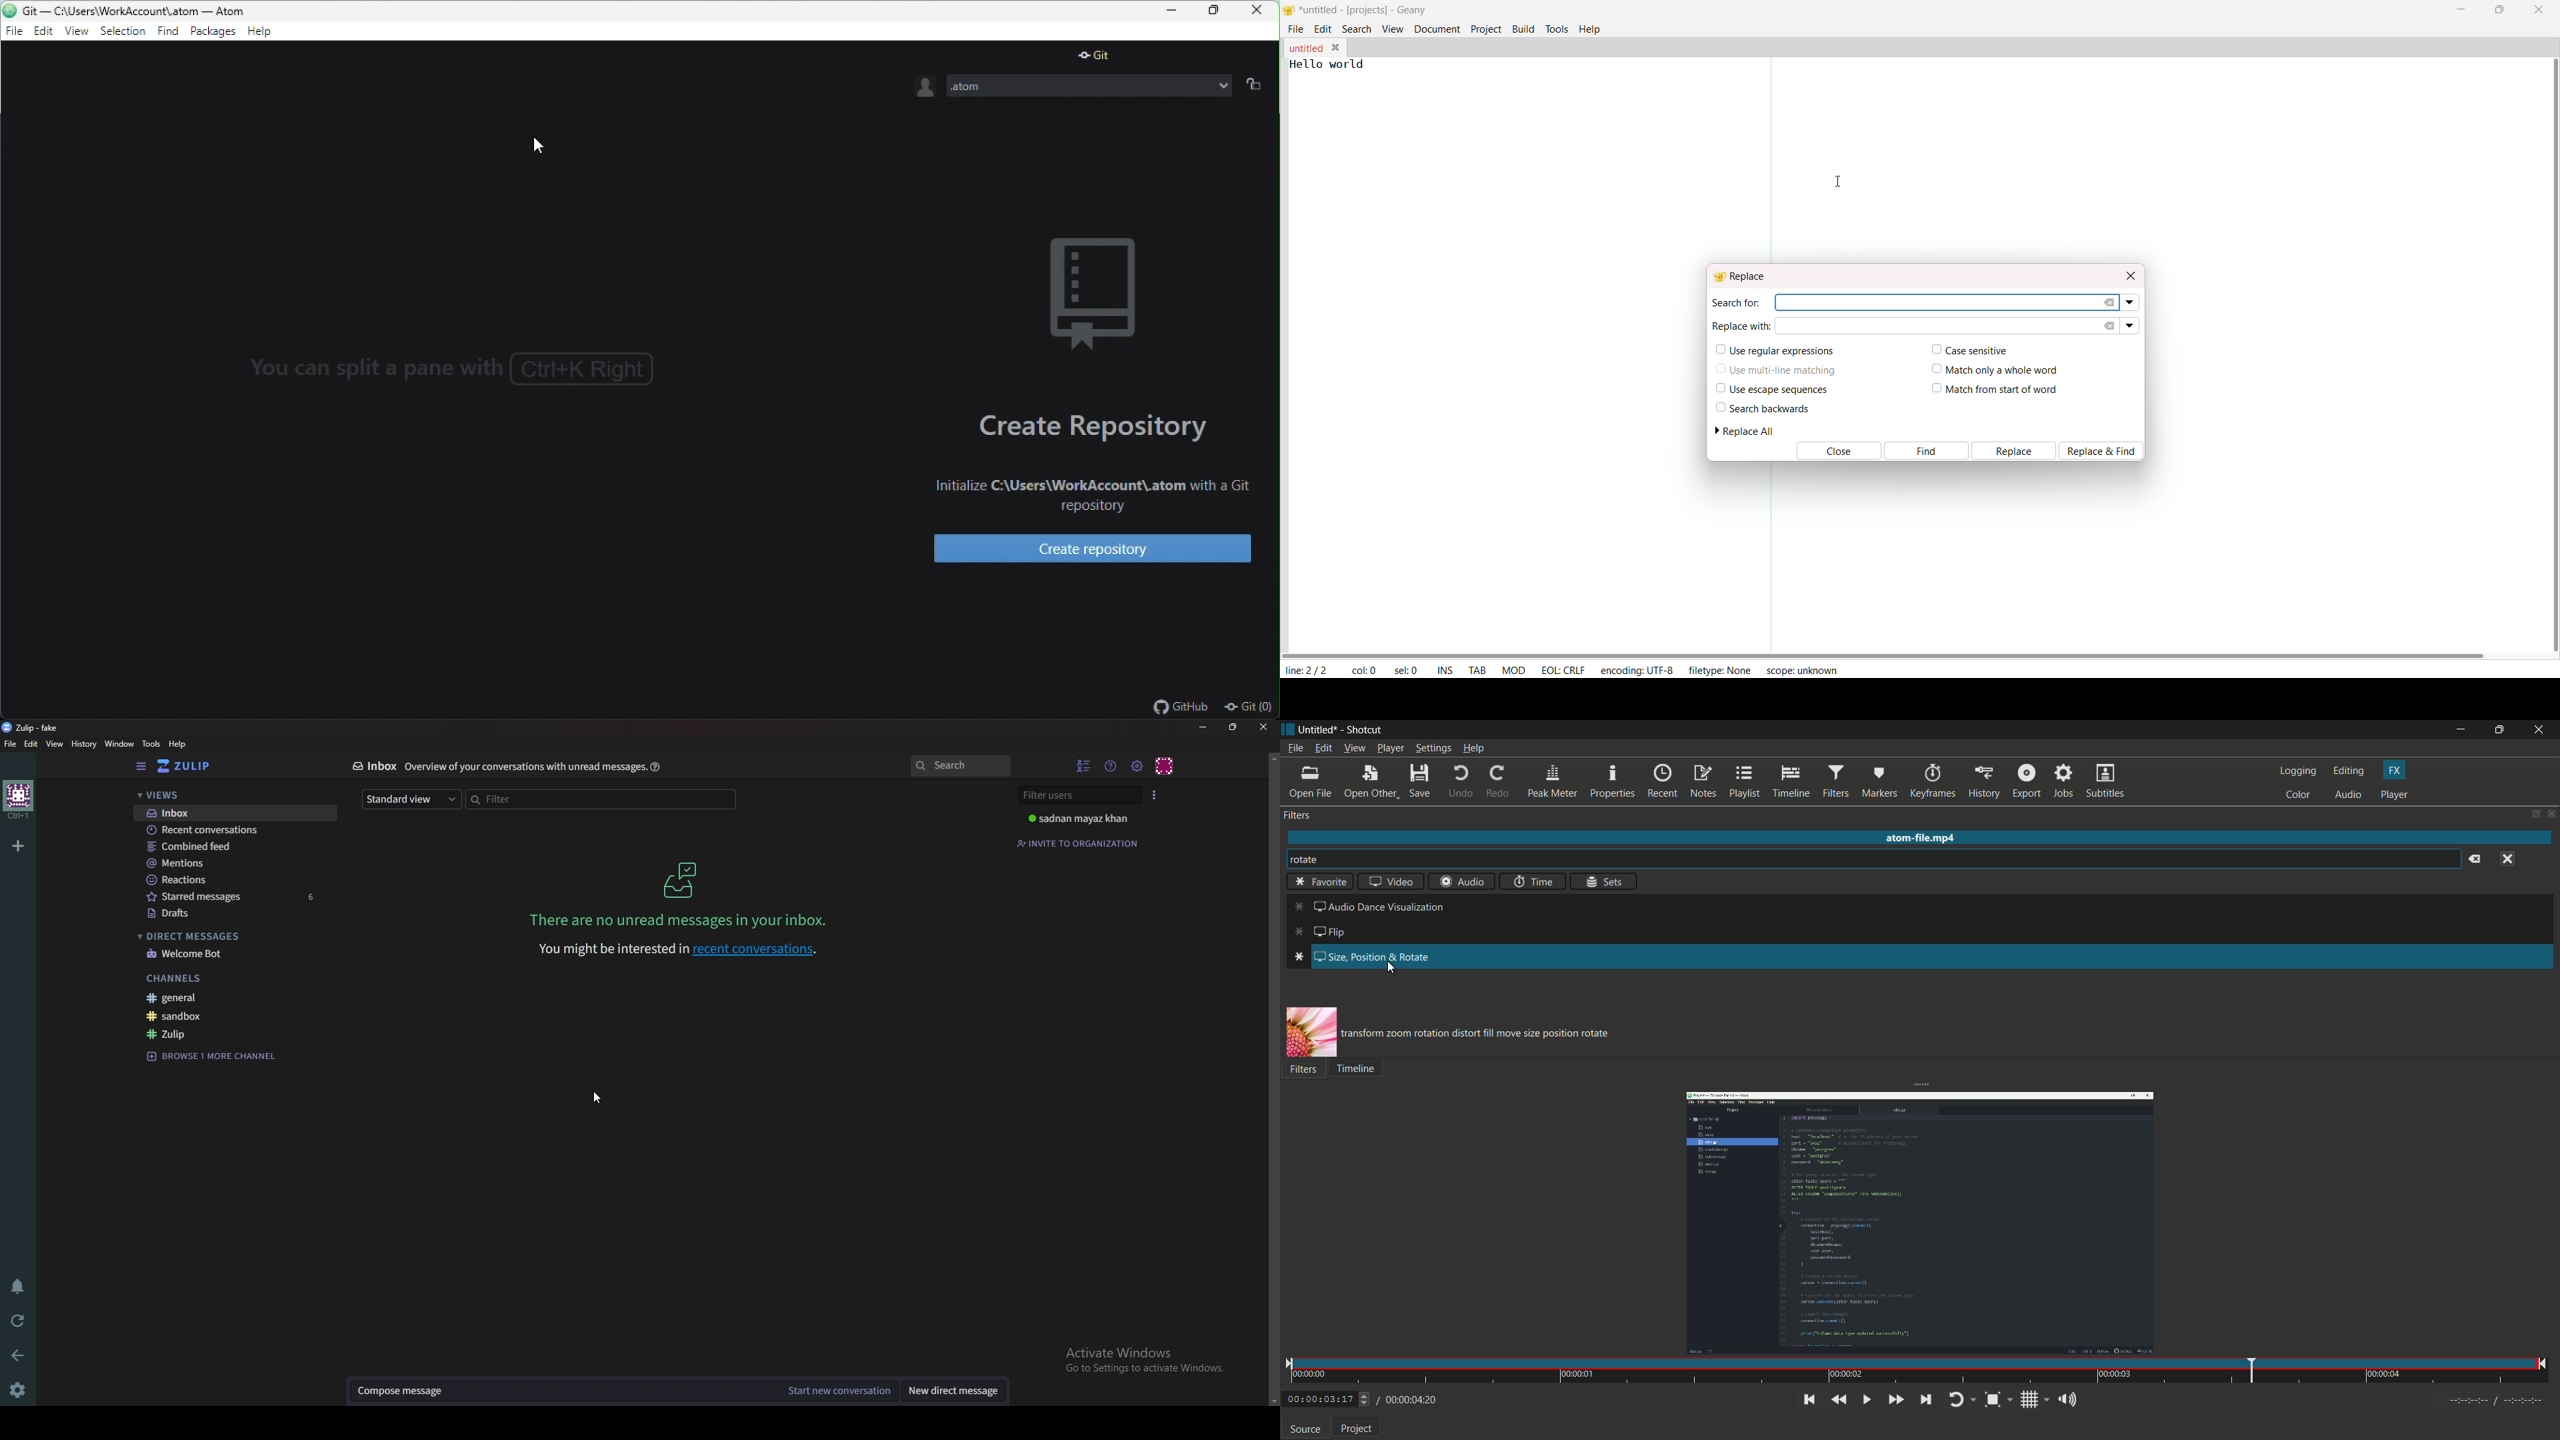  What do you see at coordinates (31, 743) in the screenshot?
I see `edit` at bounding box center [31, 743].